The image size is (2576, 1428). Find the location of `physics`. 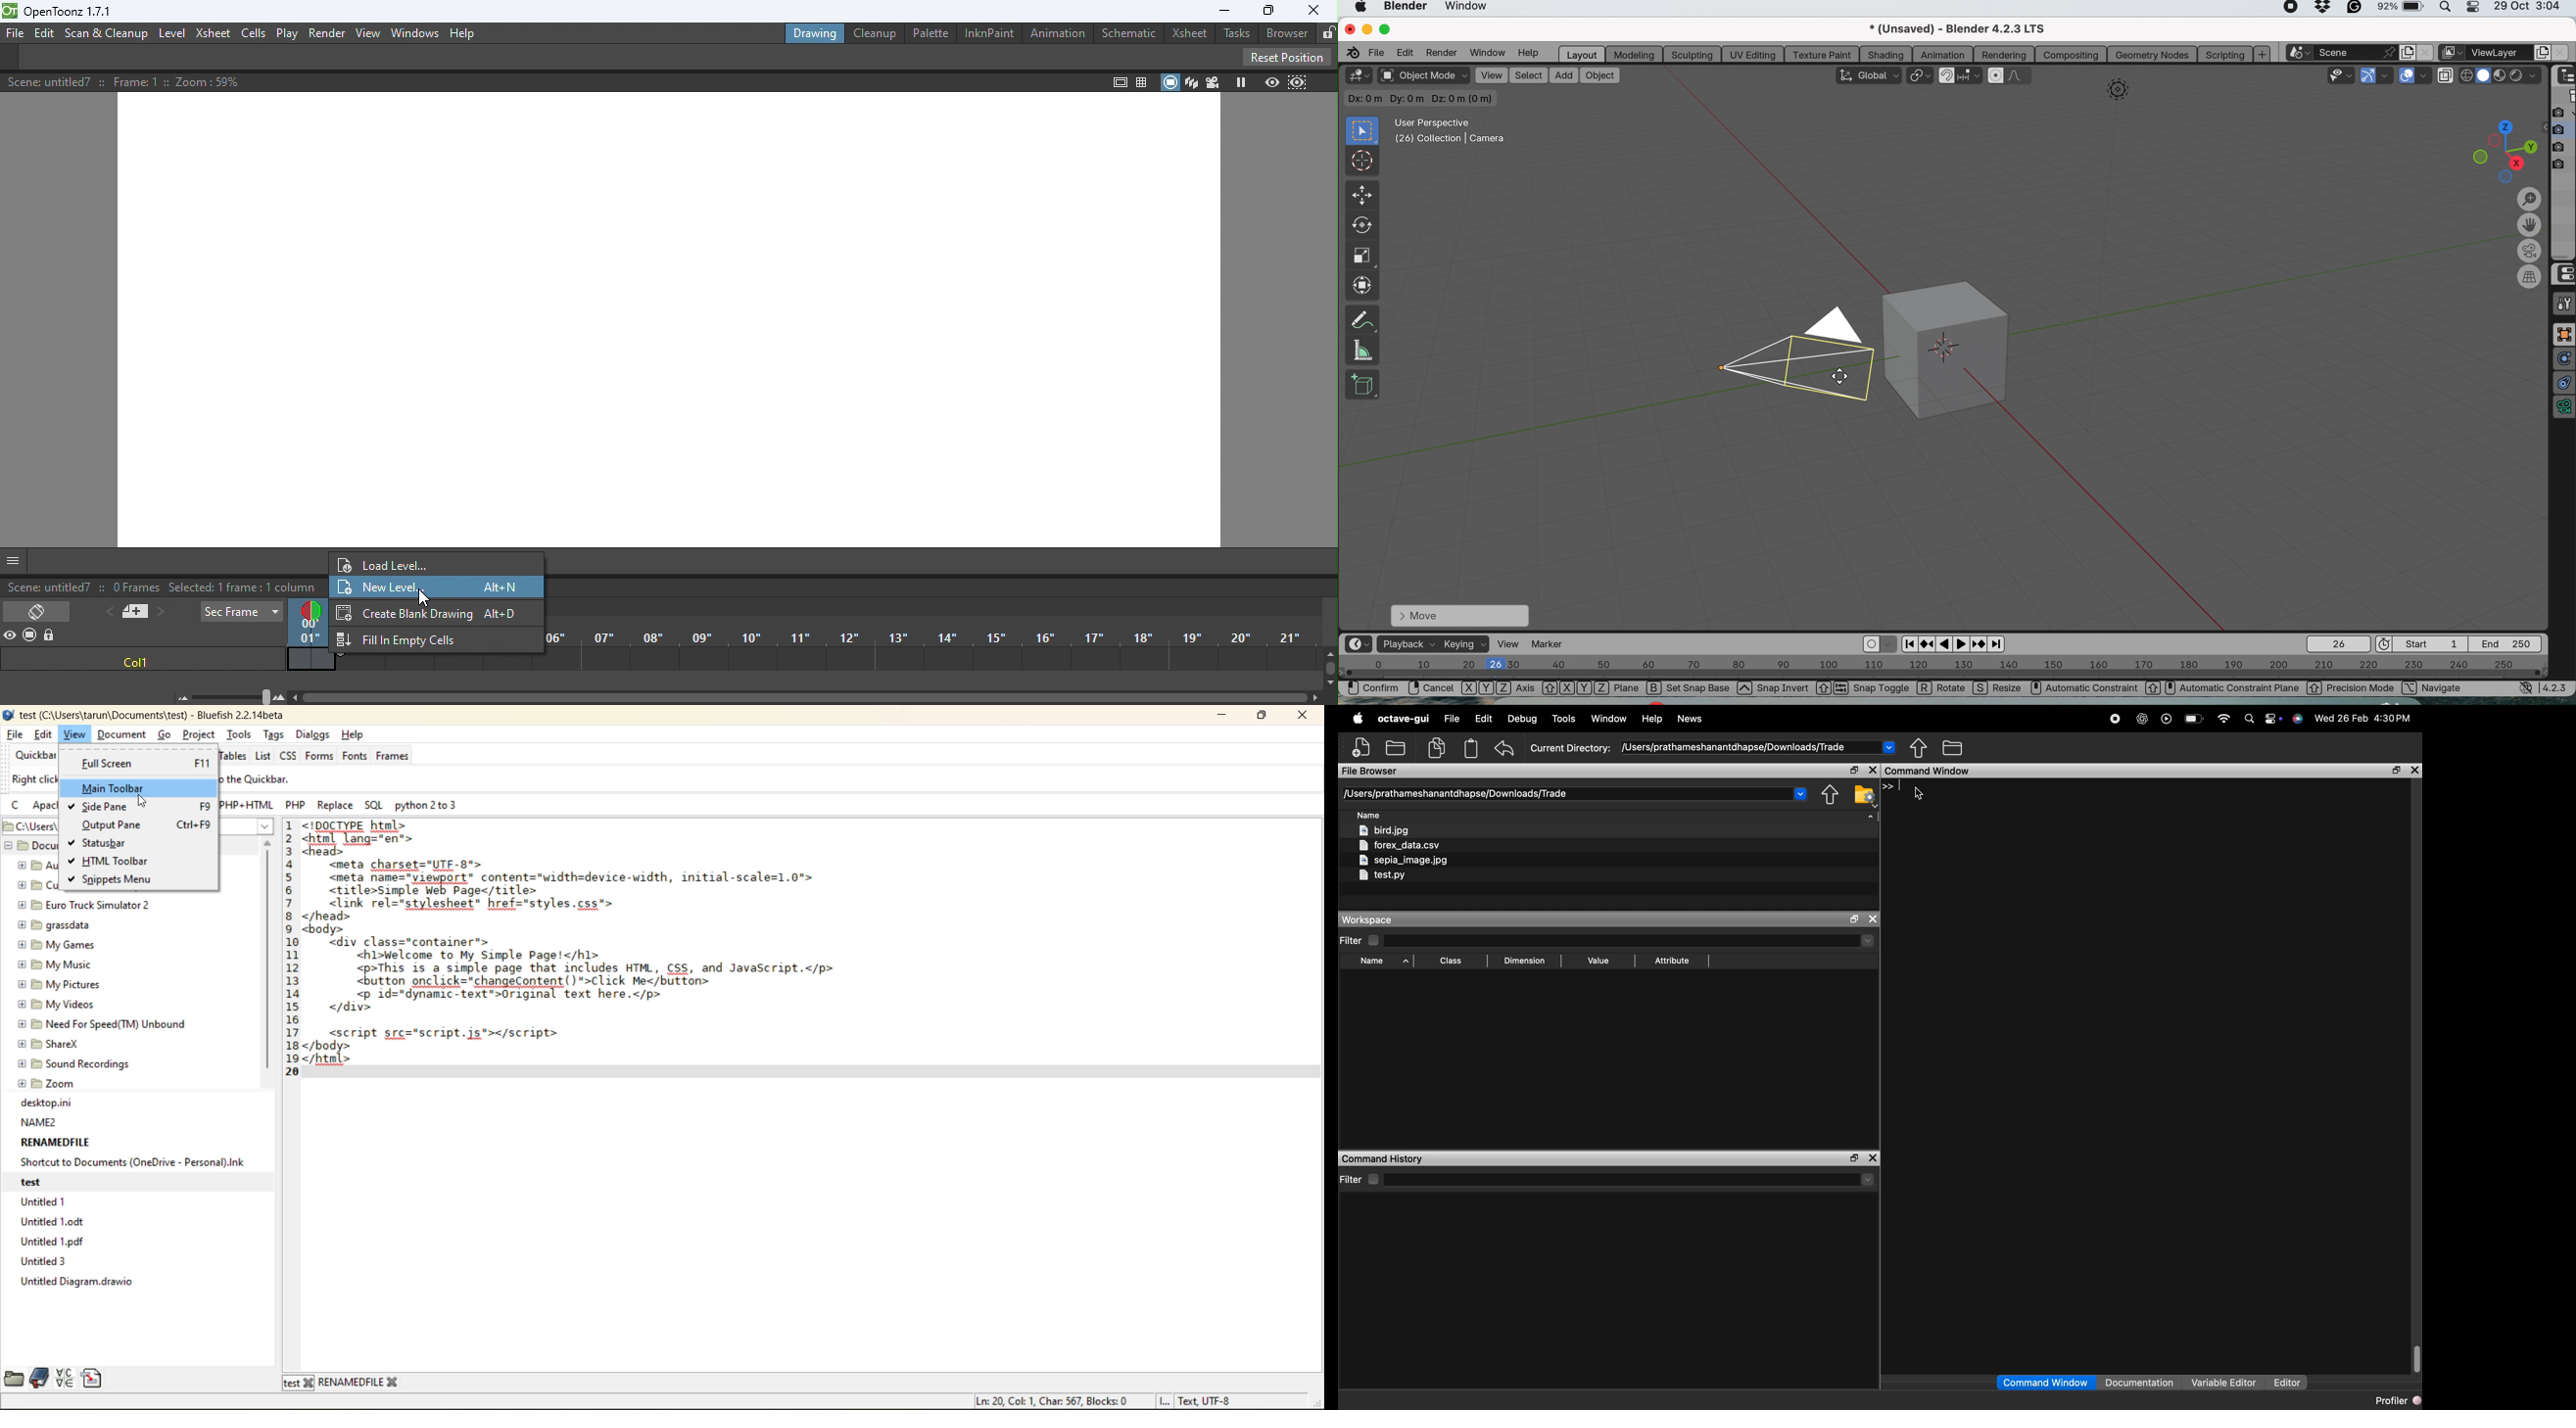

physics is located at coordinates (2564, 359).